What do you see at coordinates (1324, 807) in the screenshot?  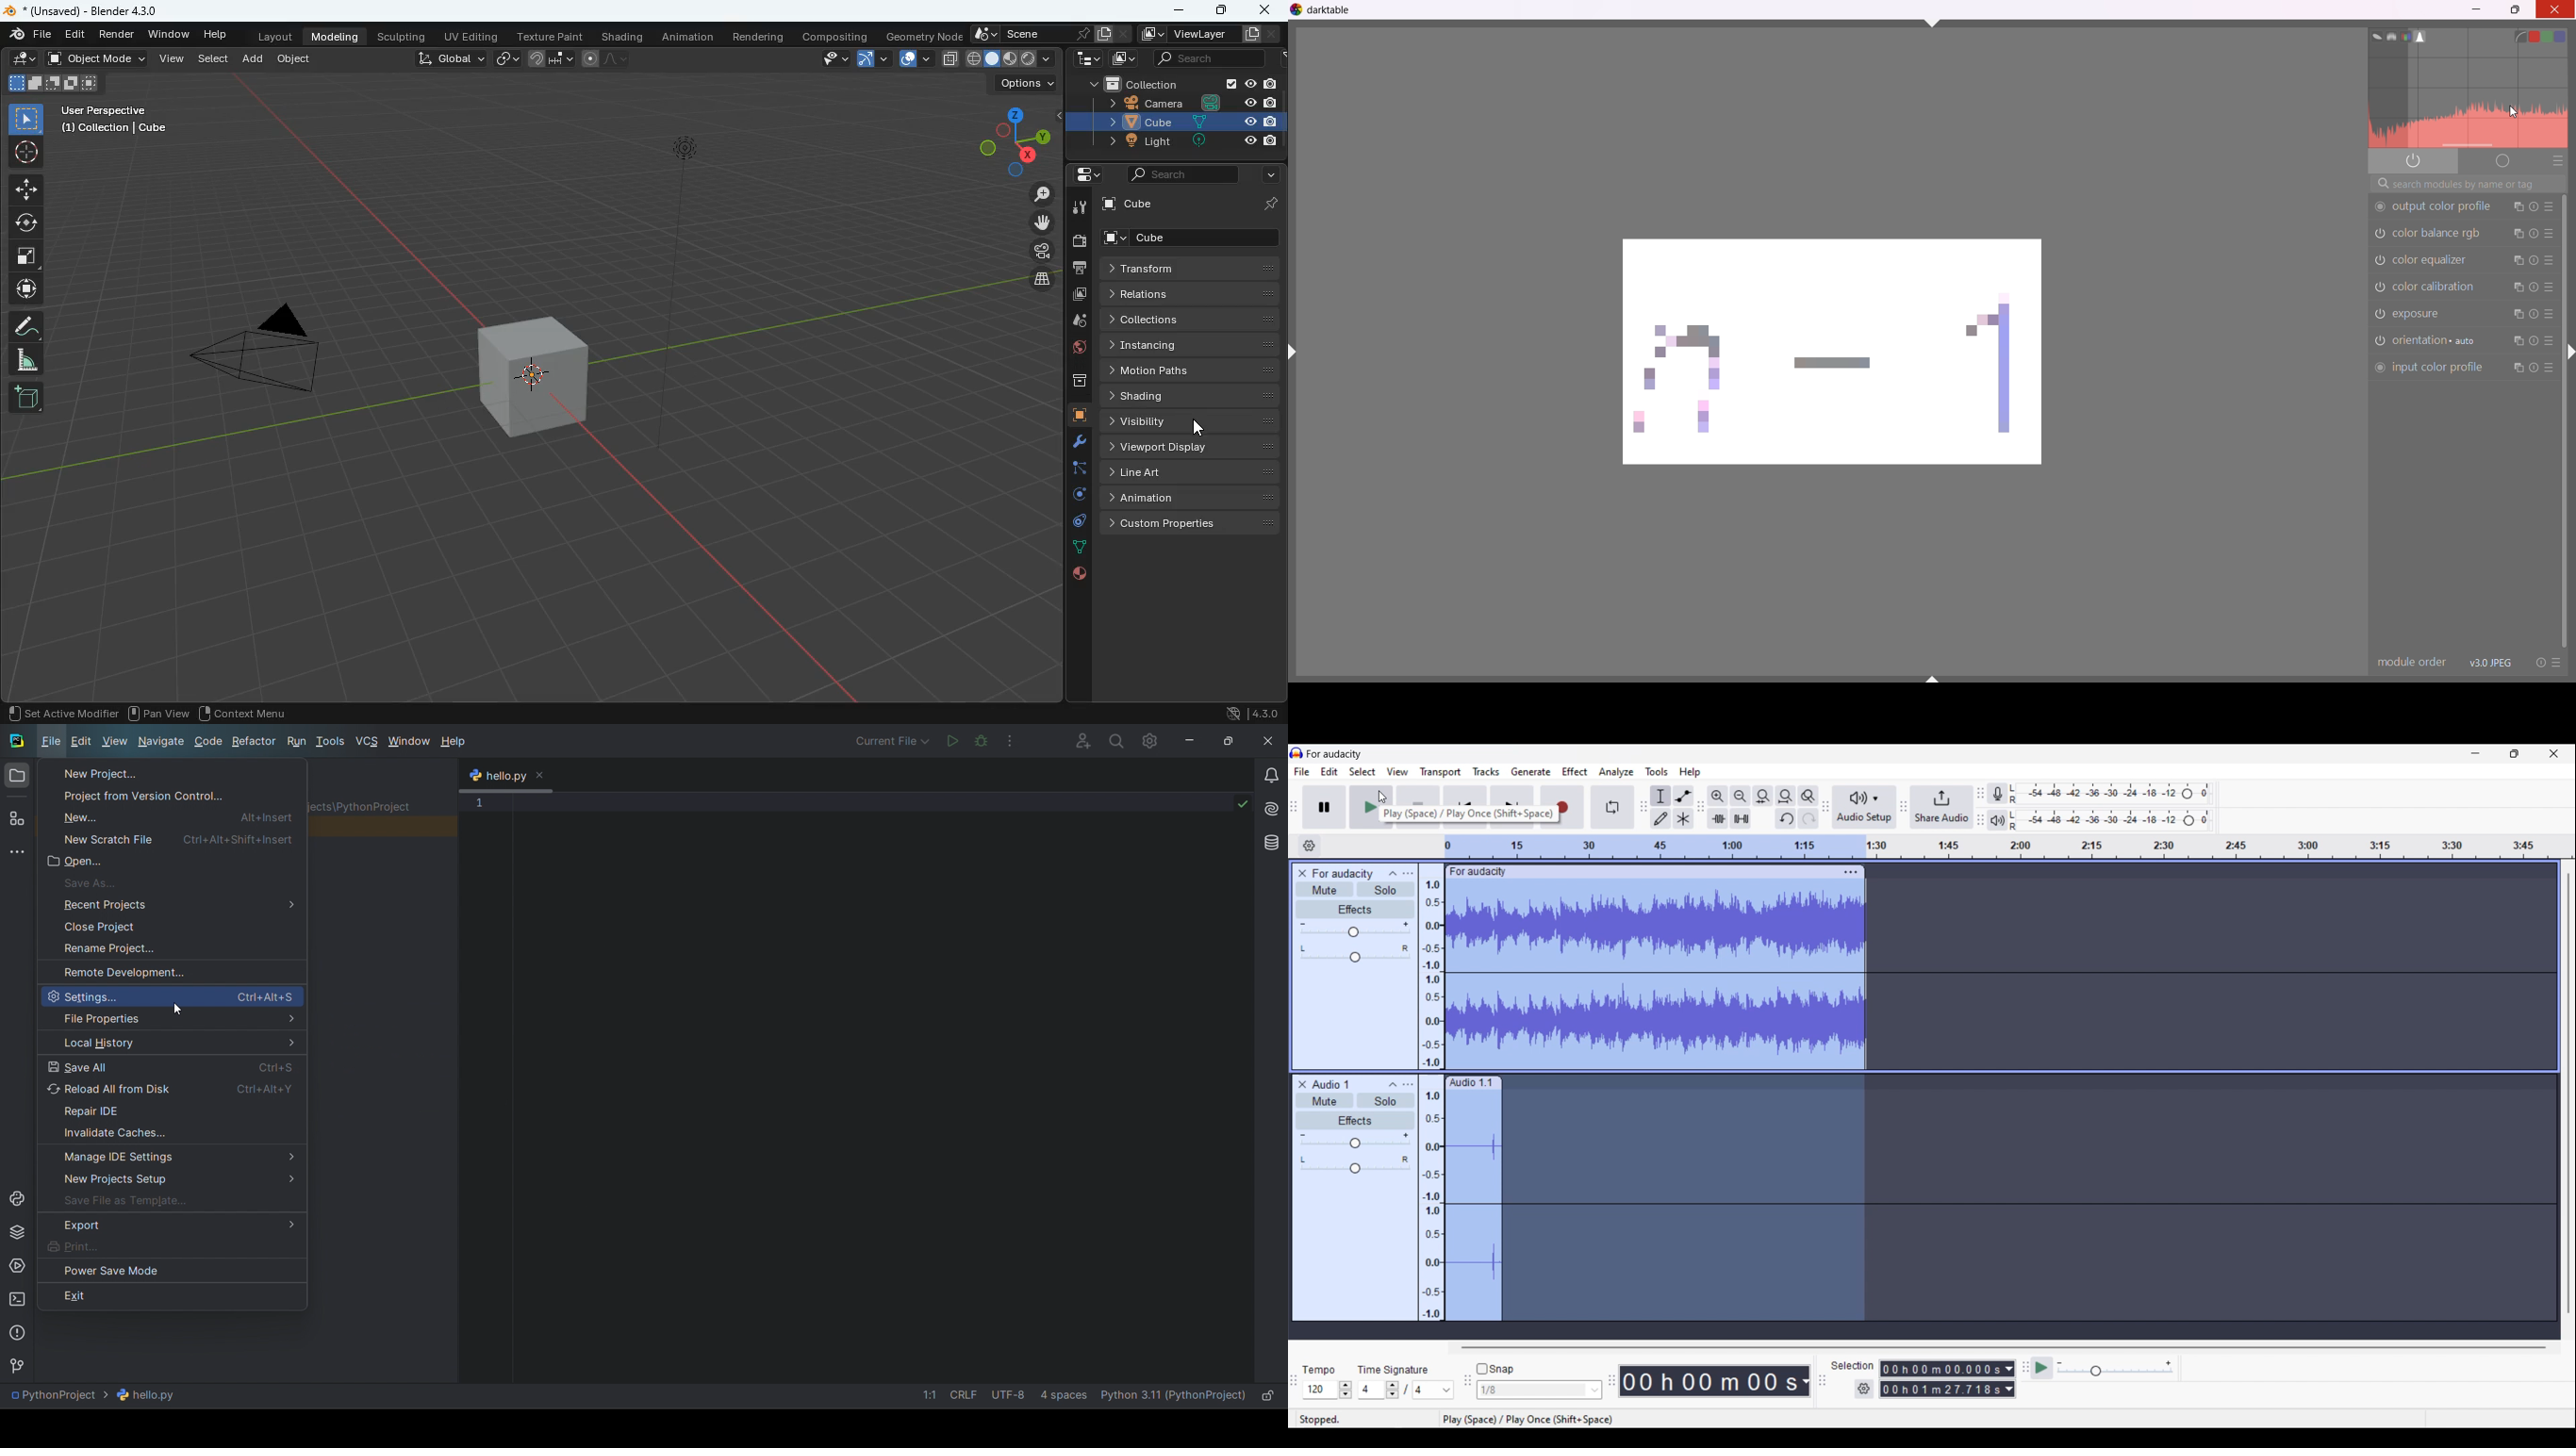 I see `Pause` at bounding box center [1324, 807].